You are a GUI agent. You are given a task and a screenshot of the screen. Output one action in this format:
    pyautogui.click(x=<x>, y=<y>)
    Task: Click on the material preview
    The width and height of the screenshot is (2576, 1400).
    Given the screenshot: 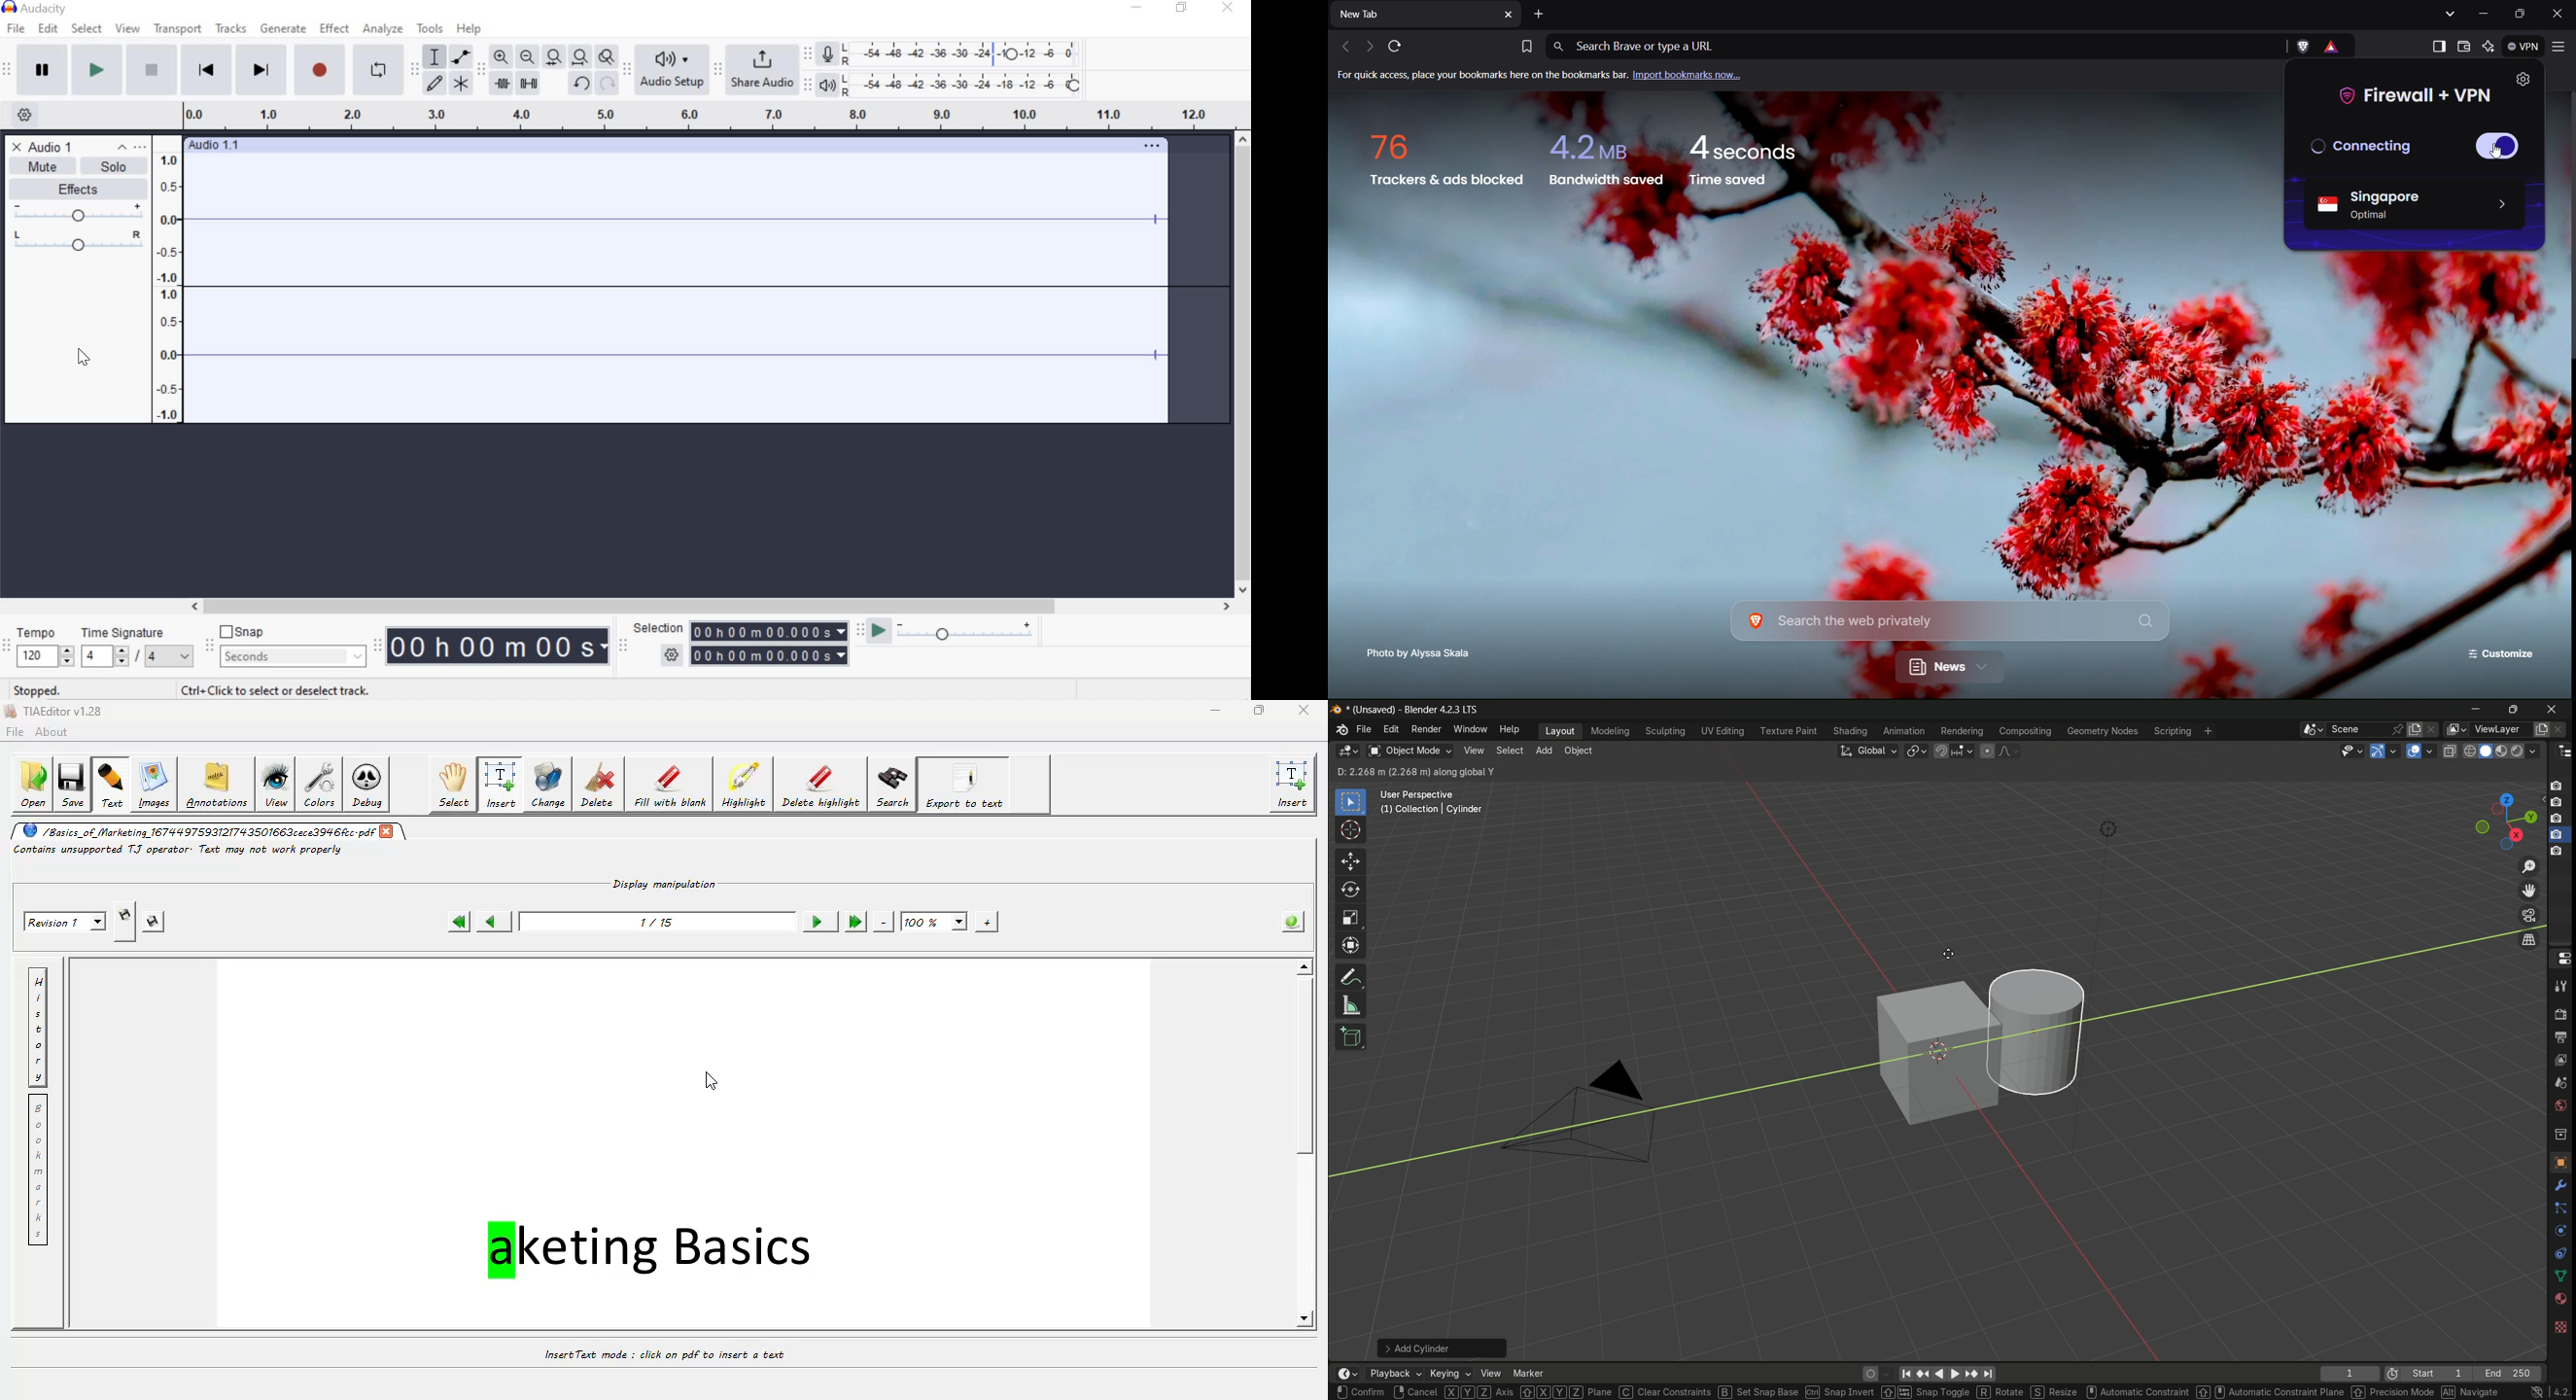 What is the action you would take?
    pyautogui.click(x=2504, y=752)
    